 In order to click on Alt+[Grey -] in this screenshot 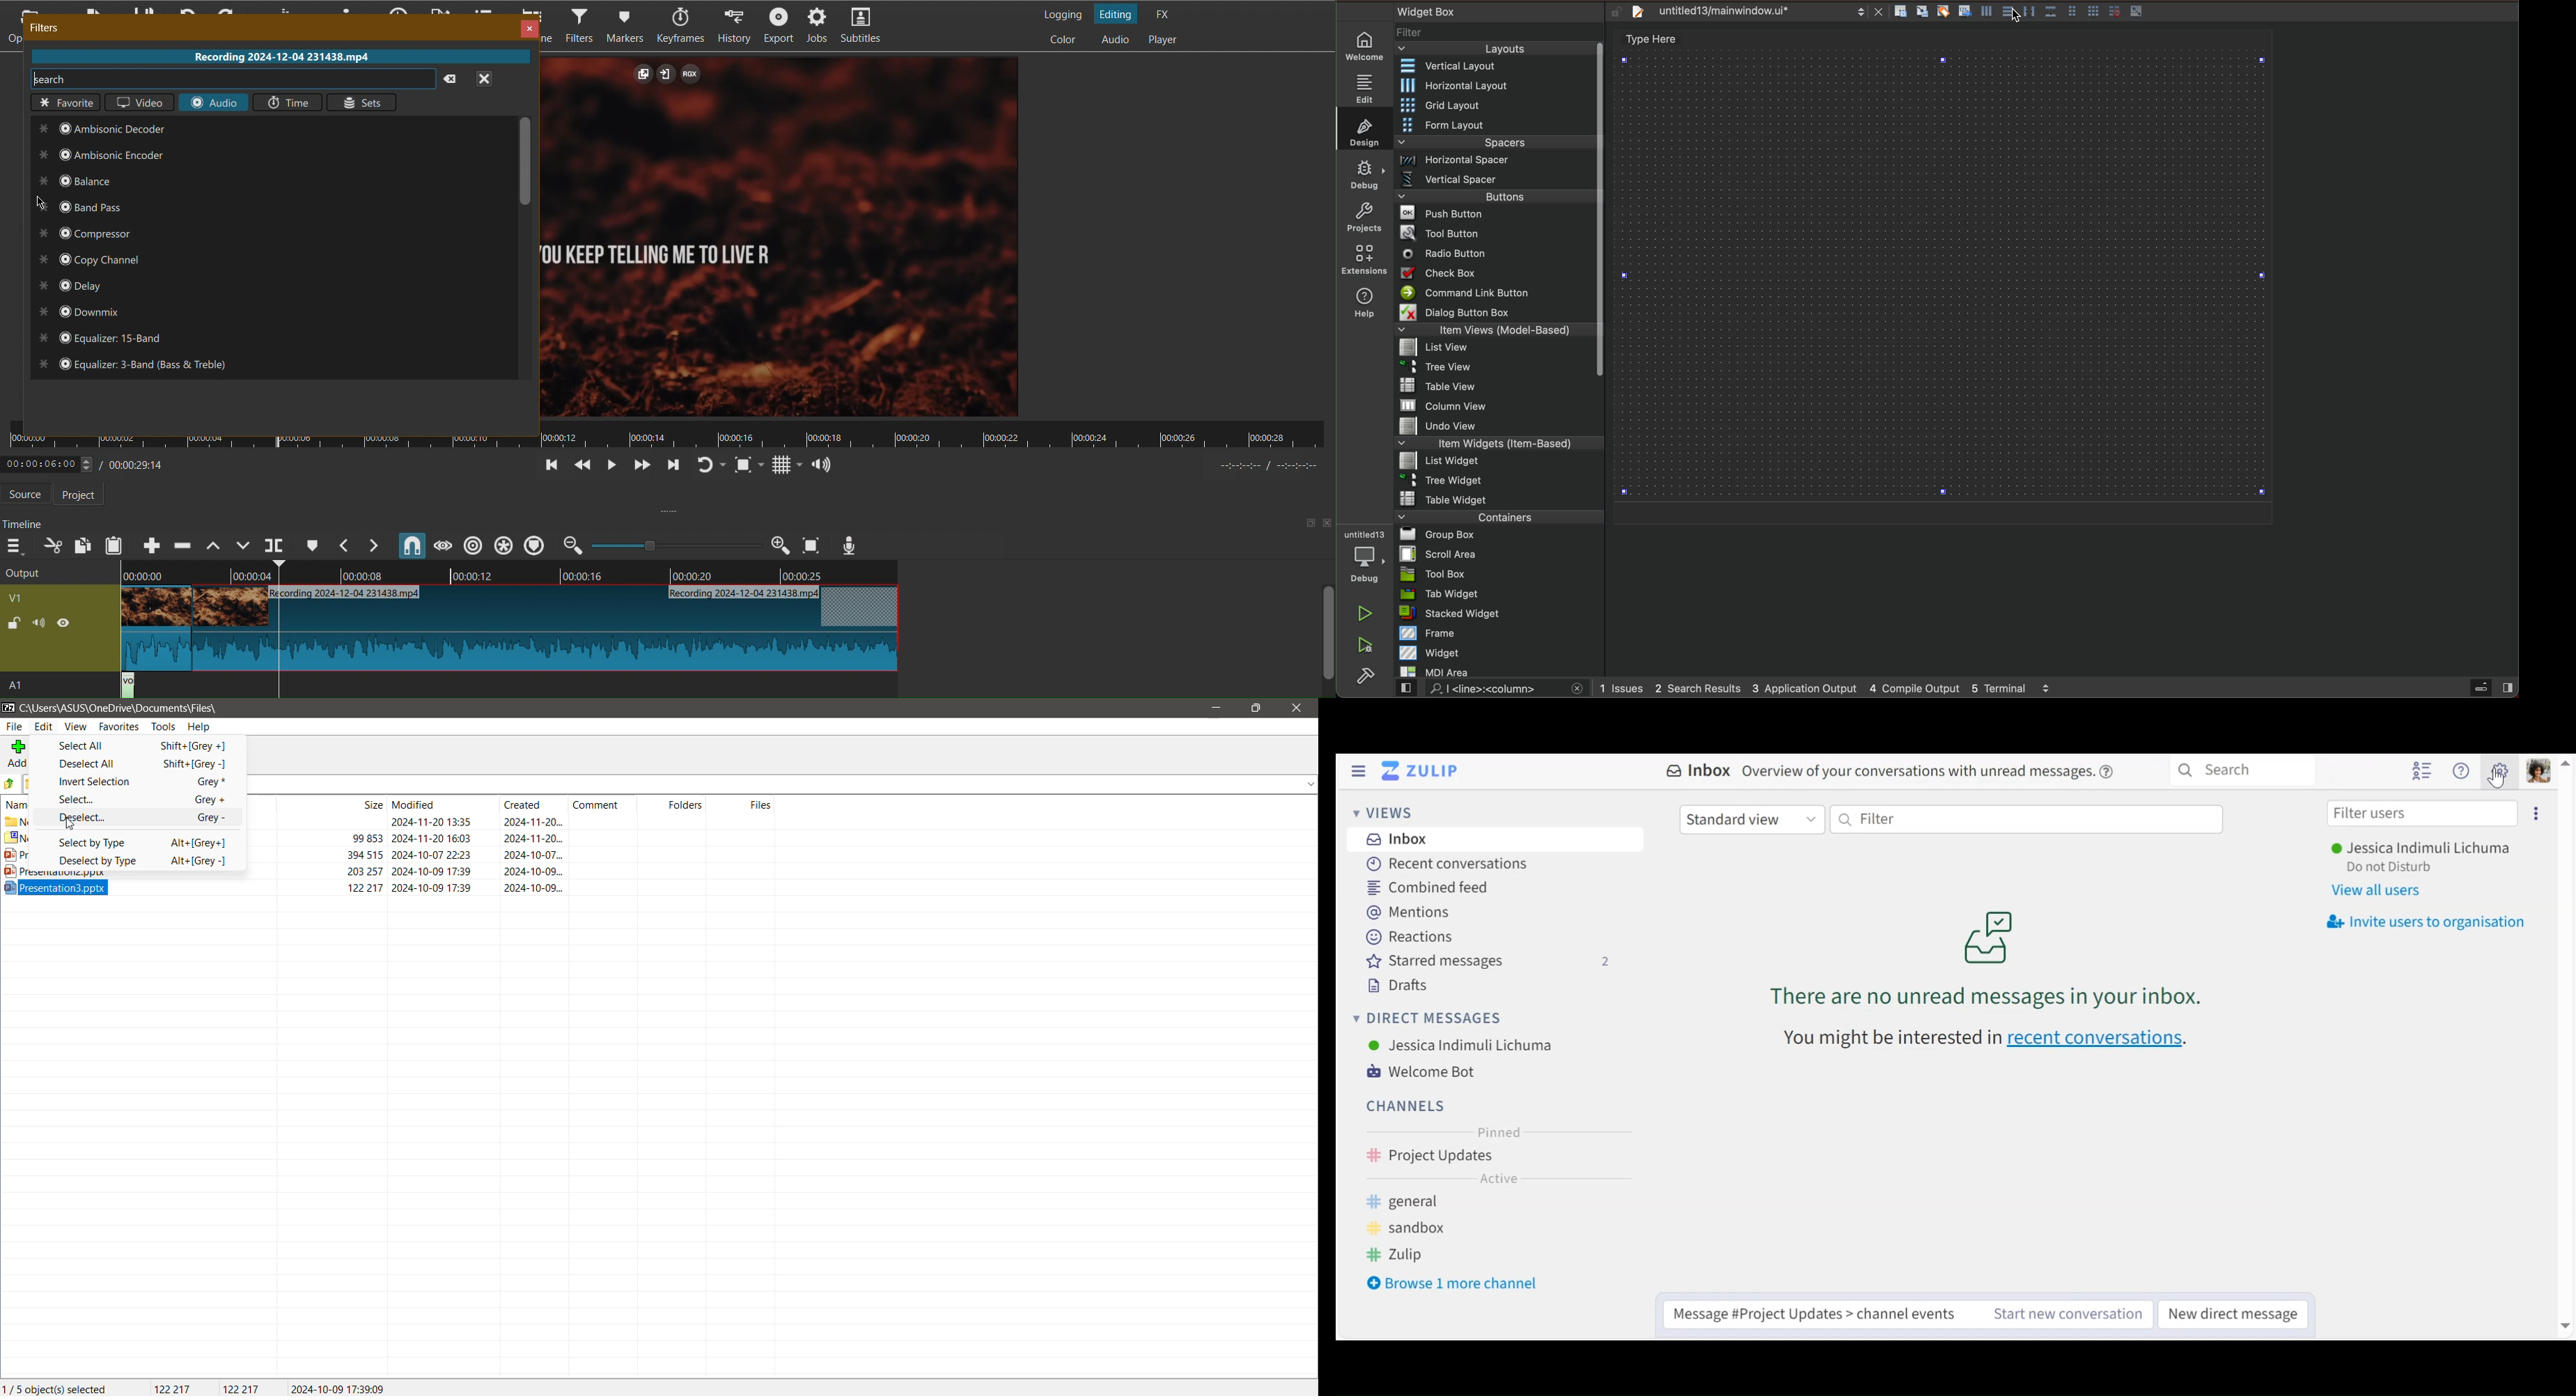, I will do `click(191, 863)`.